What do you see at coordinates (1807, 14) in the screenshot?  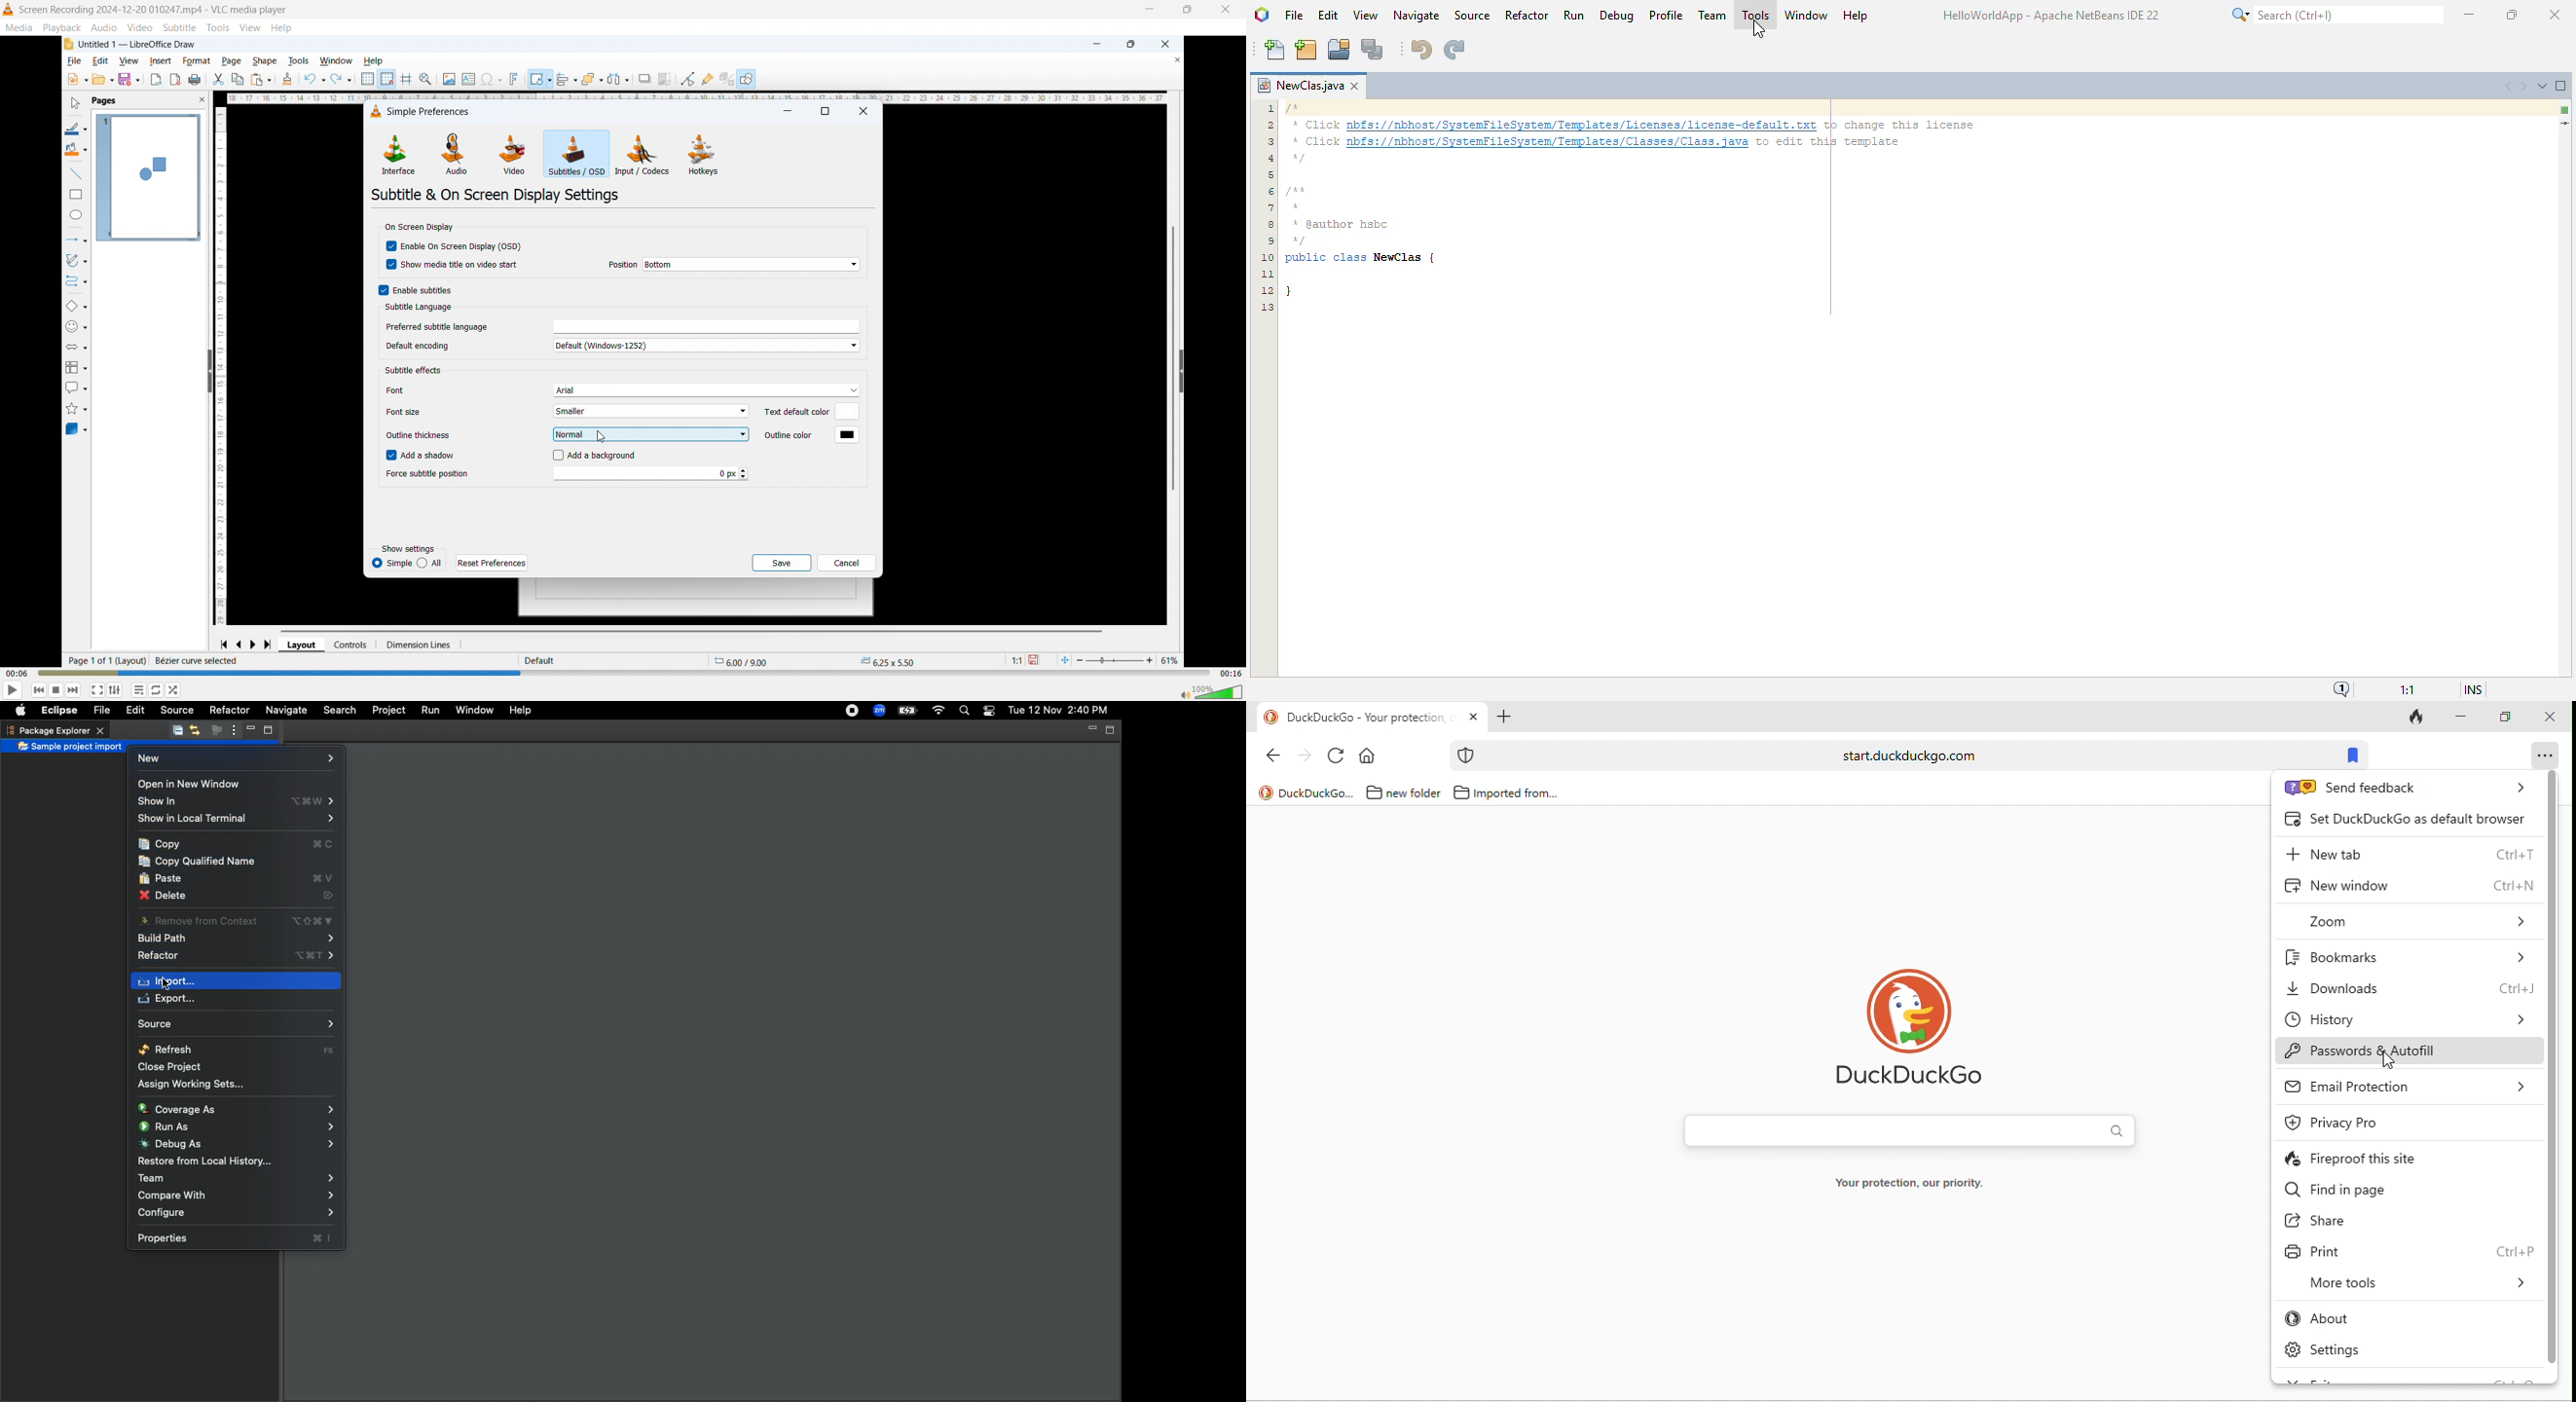 I see `window` at bounding box center [1807, 14].